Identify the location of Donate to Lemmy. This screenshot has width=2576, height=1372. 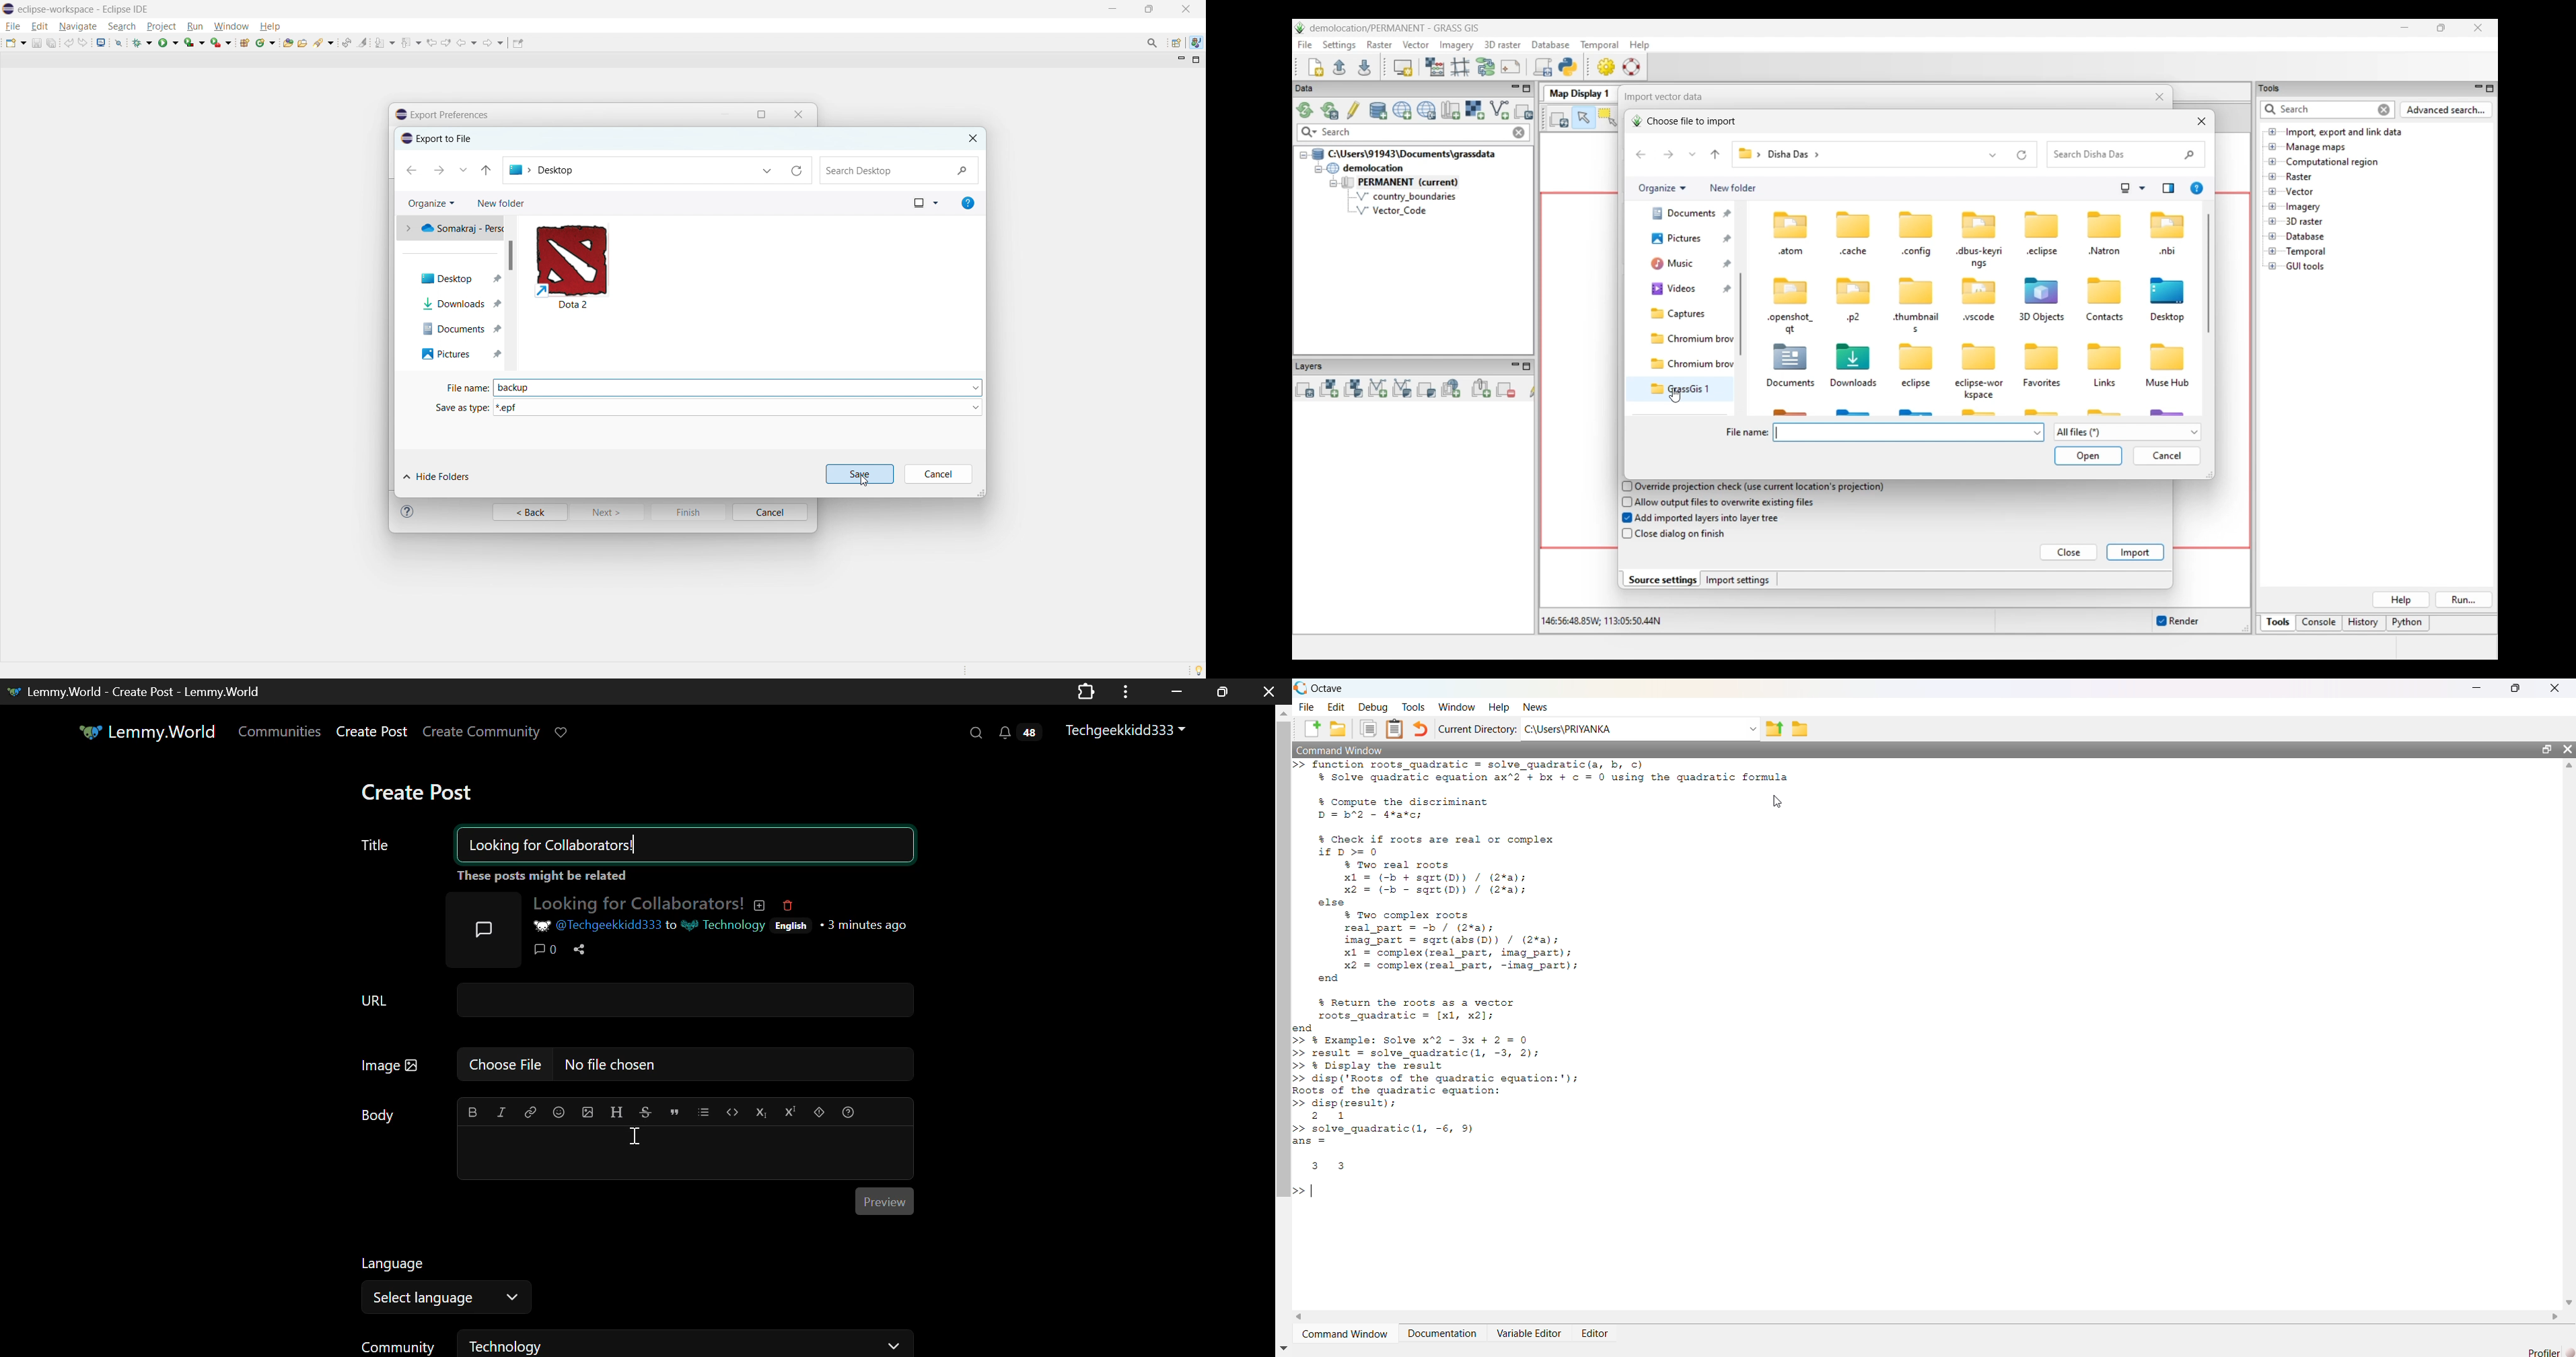
(563, 733).